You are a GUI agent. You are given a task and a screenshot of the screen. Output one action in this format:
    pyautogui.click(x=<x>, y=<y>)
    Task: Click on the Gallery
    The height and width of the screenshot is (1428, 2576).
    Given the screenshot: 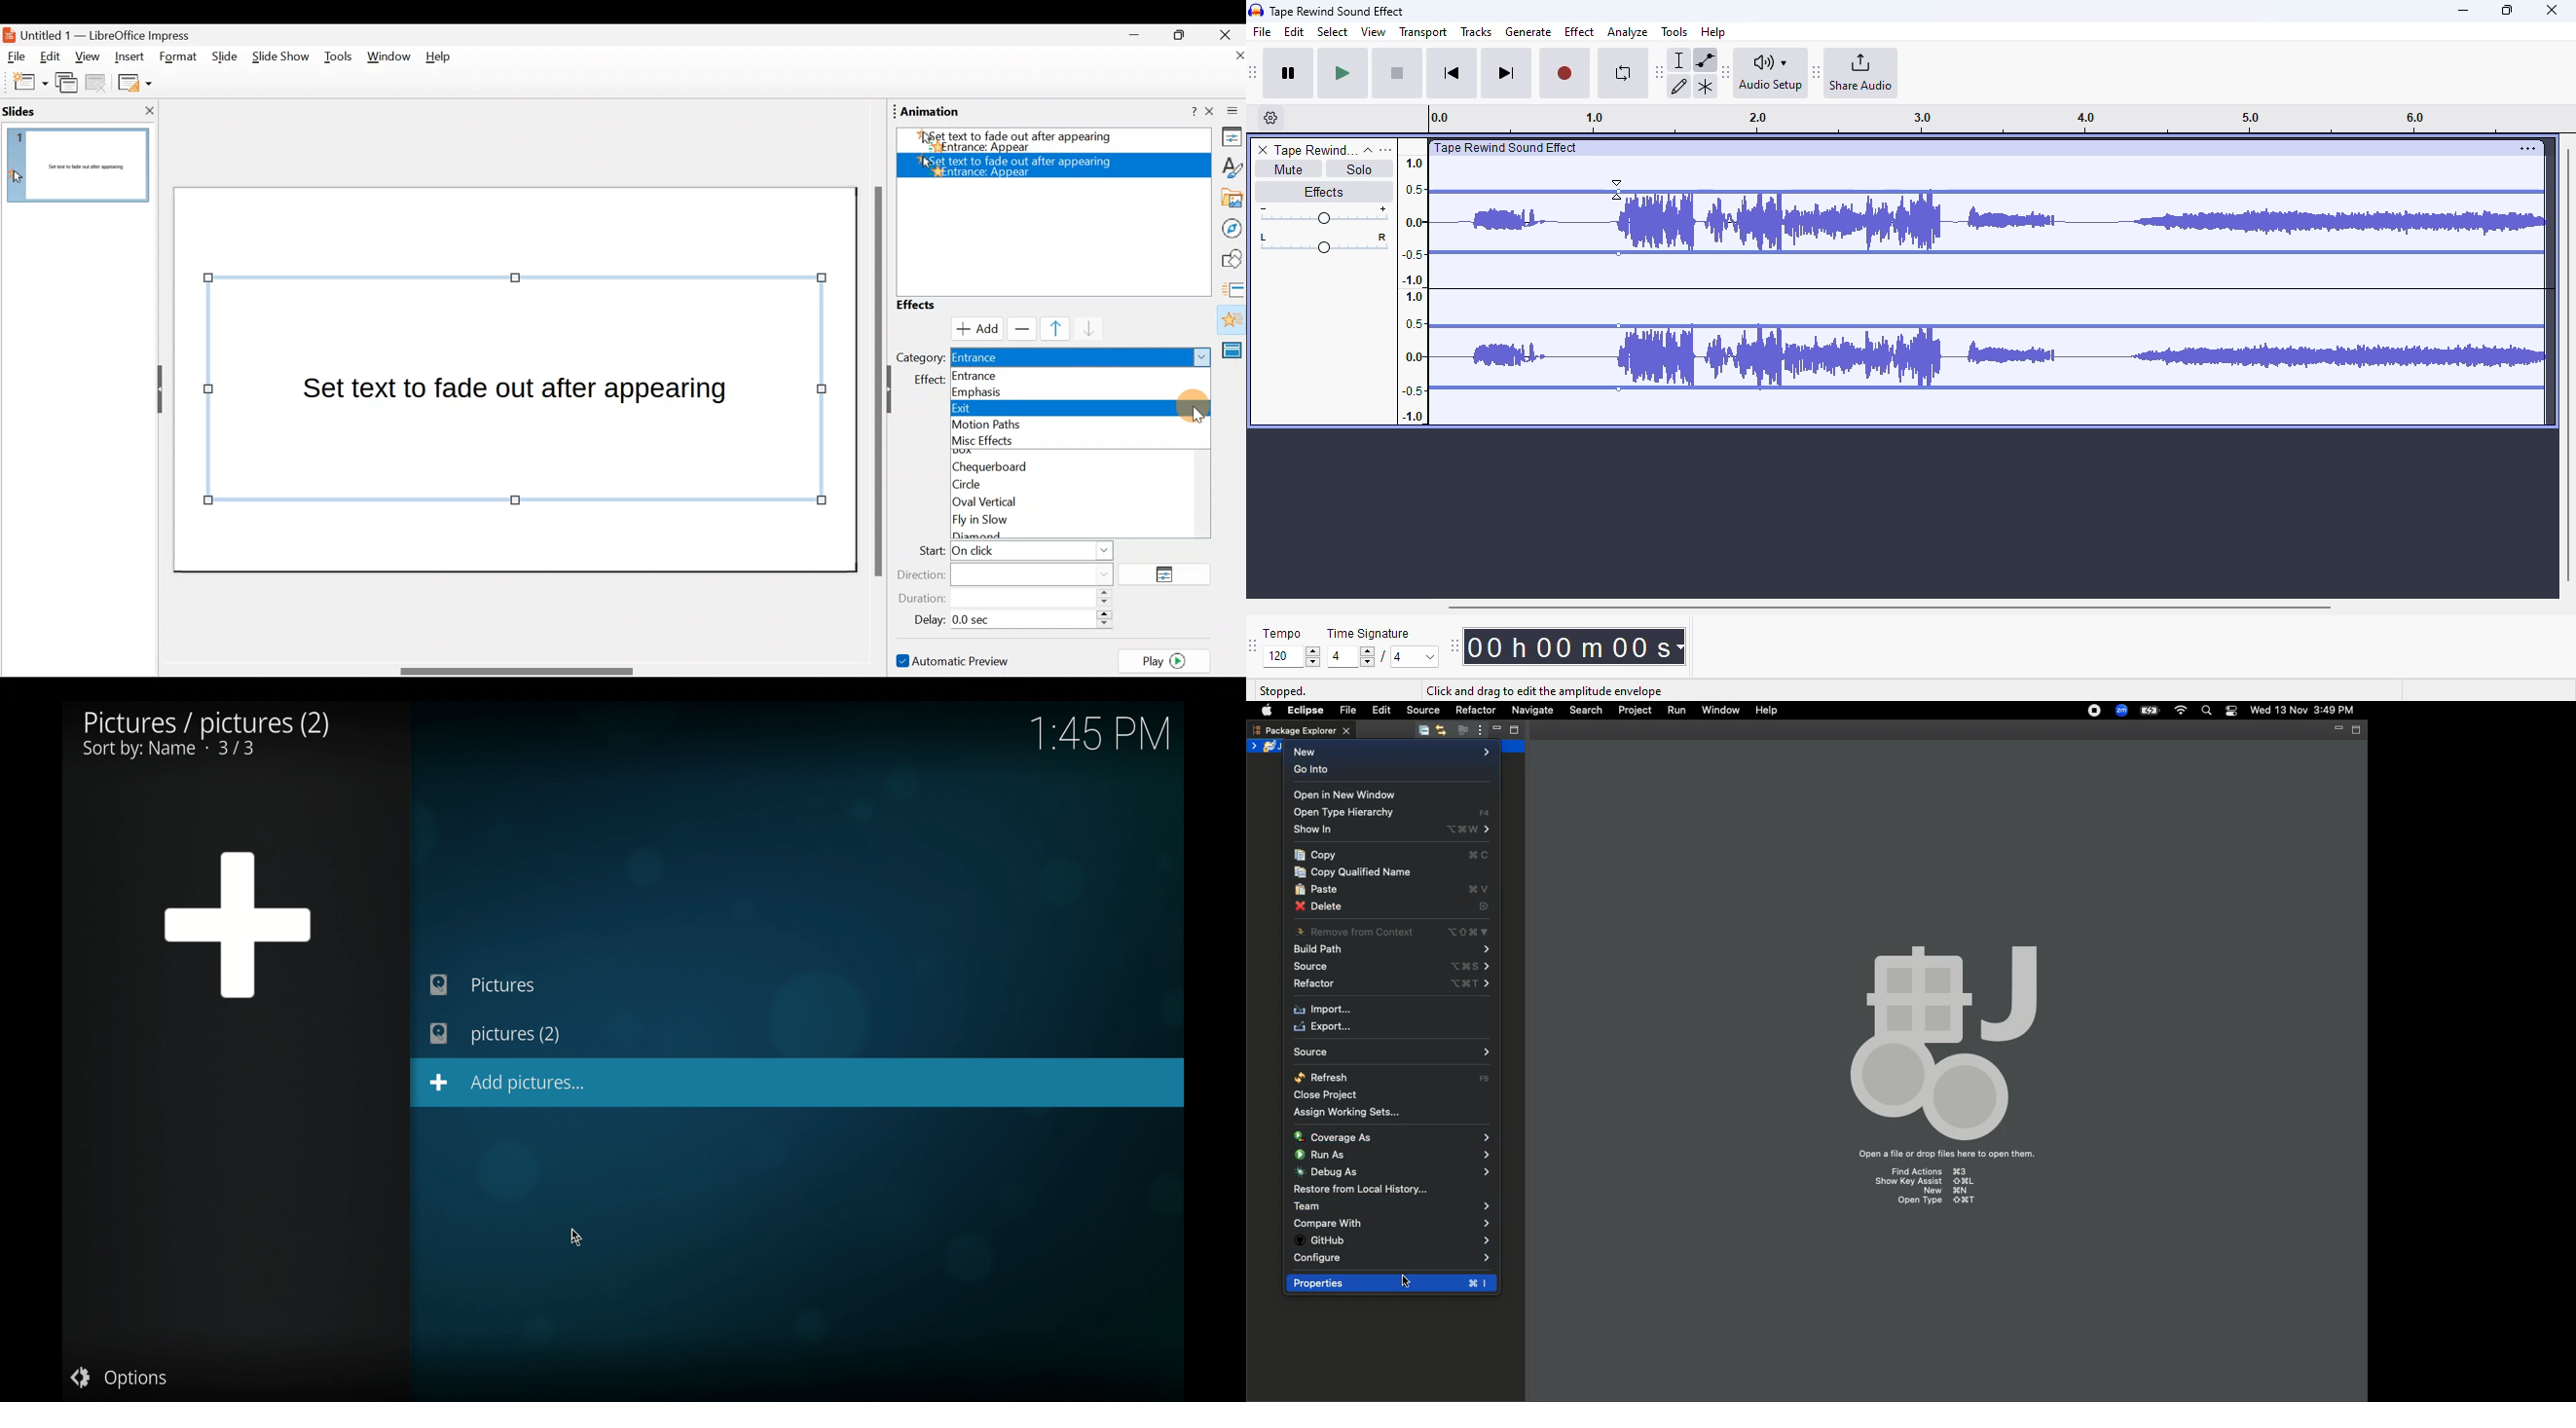 What is the action you would take?
    pyautogui.click(x=1229, y=199)
    